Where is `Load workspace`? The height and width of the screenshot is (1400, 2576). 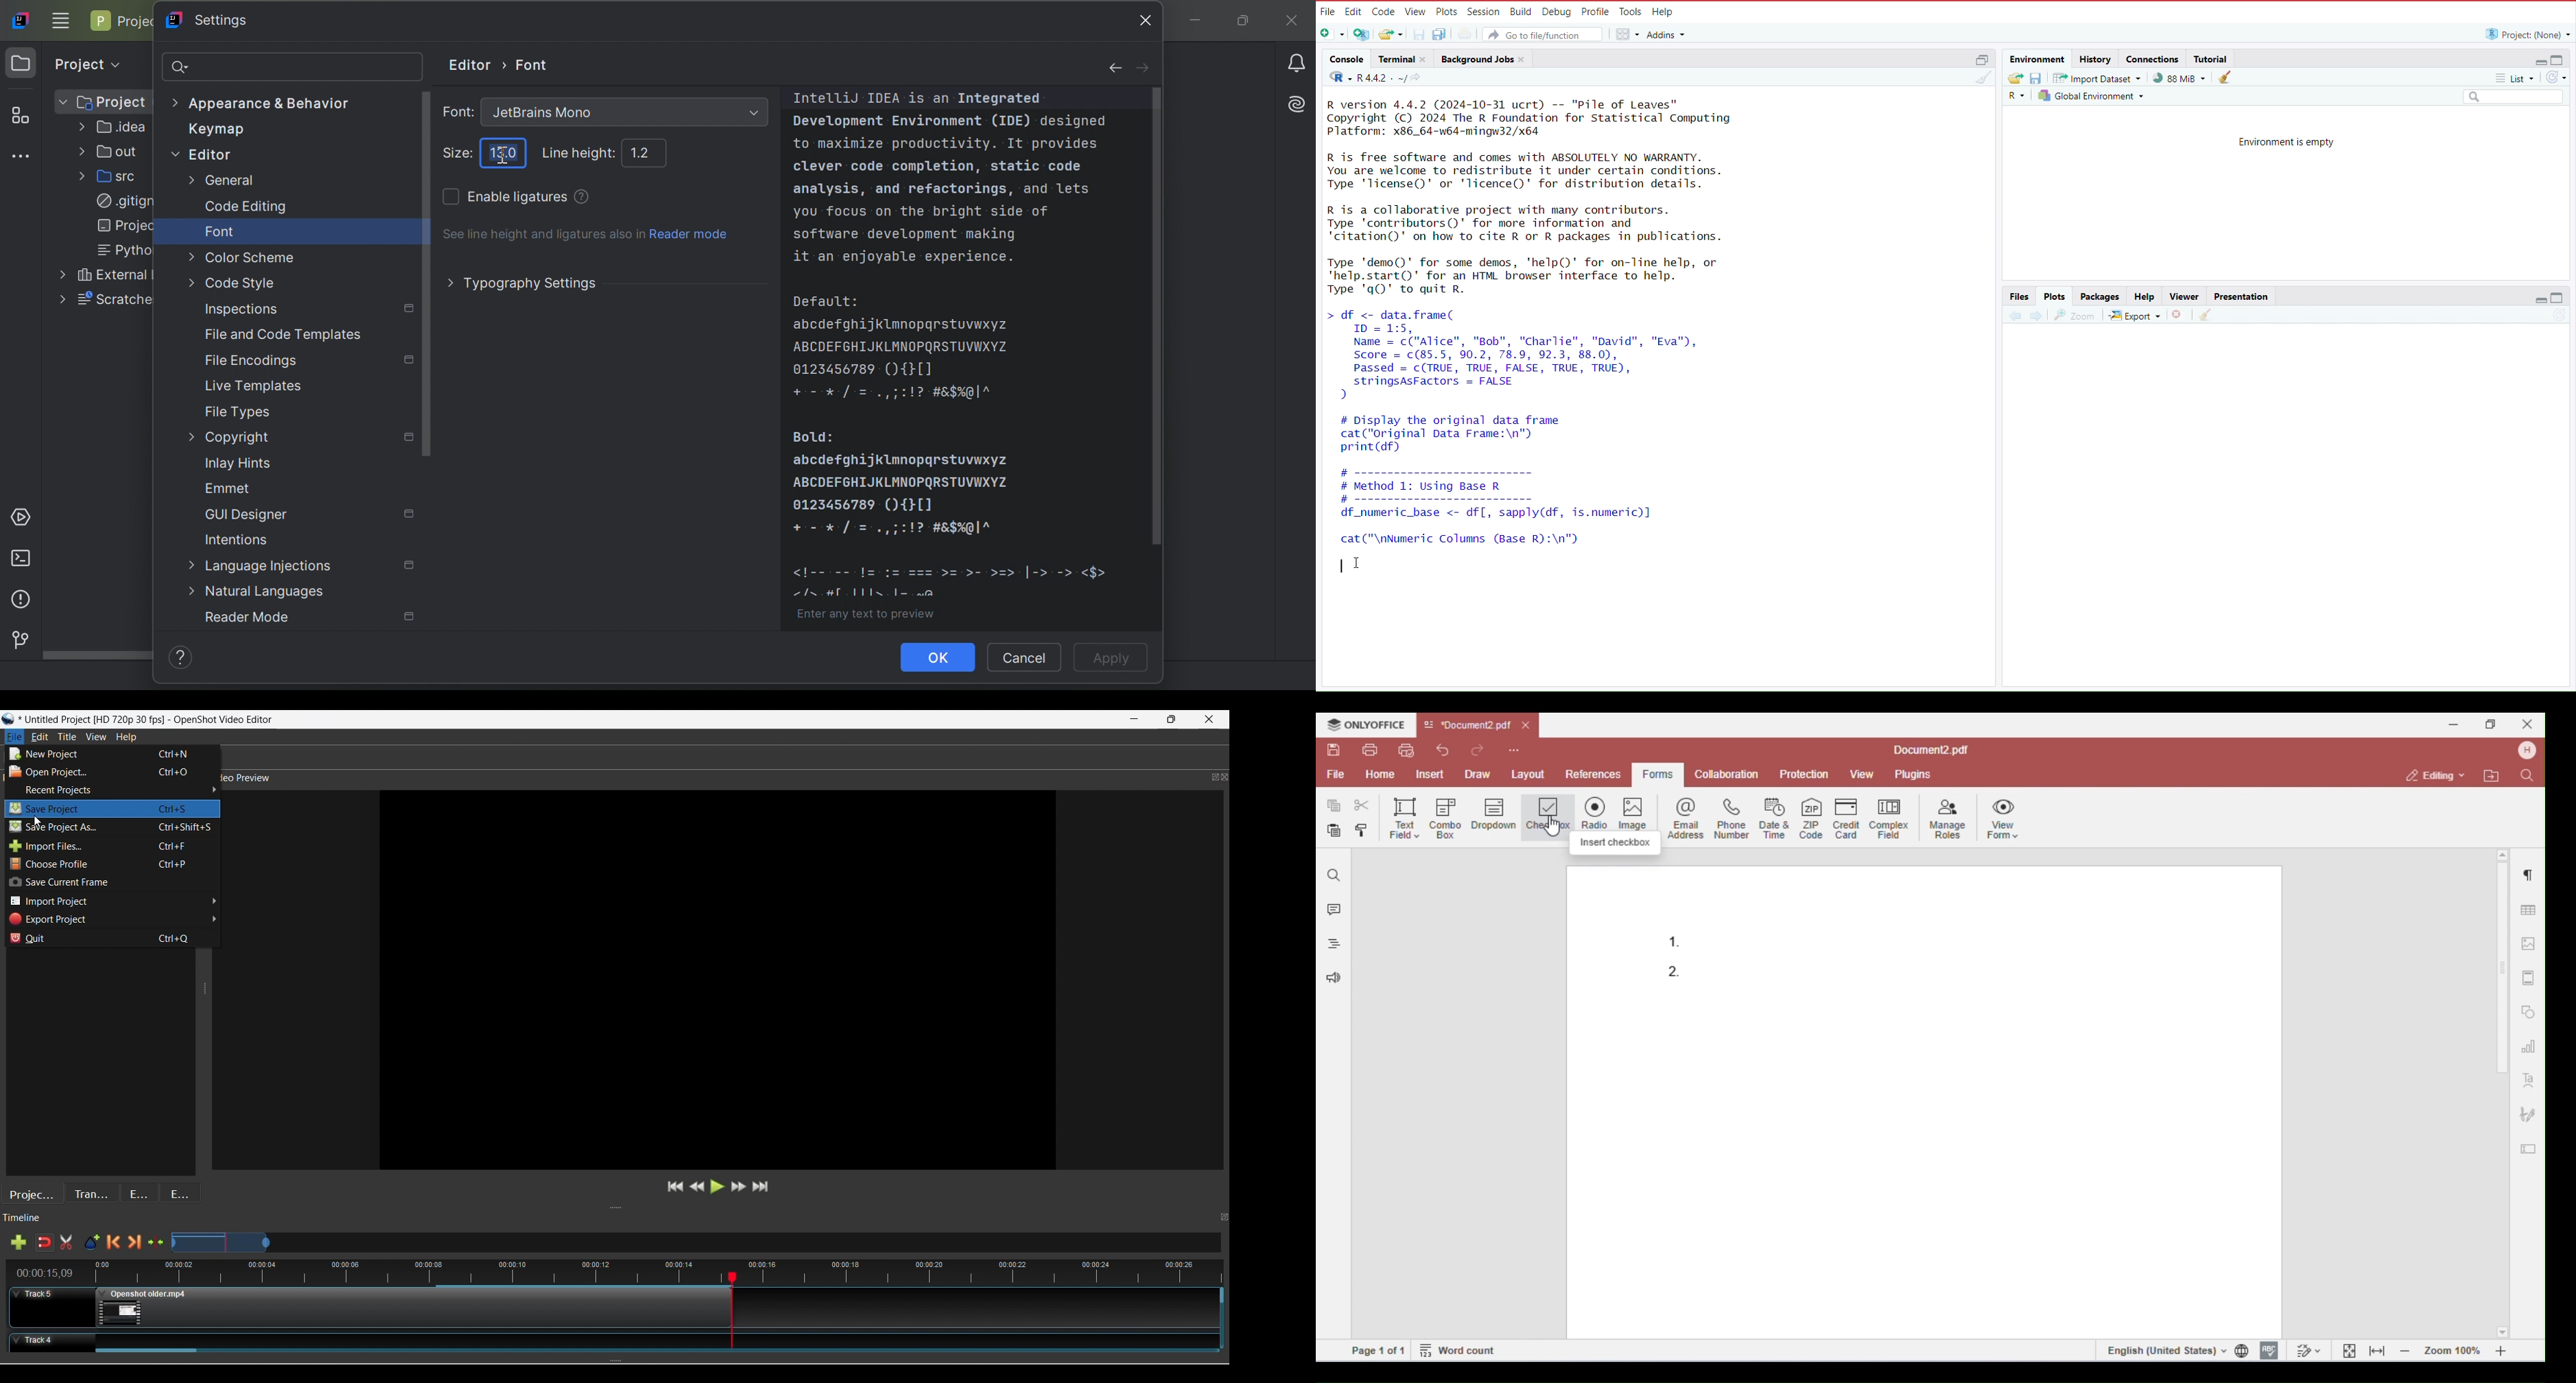
Load workspace is located at coordinates (2013, 78).